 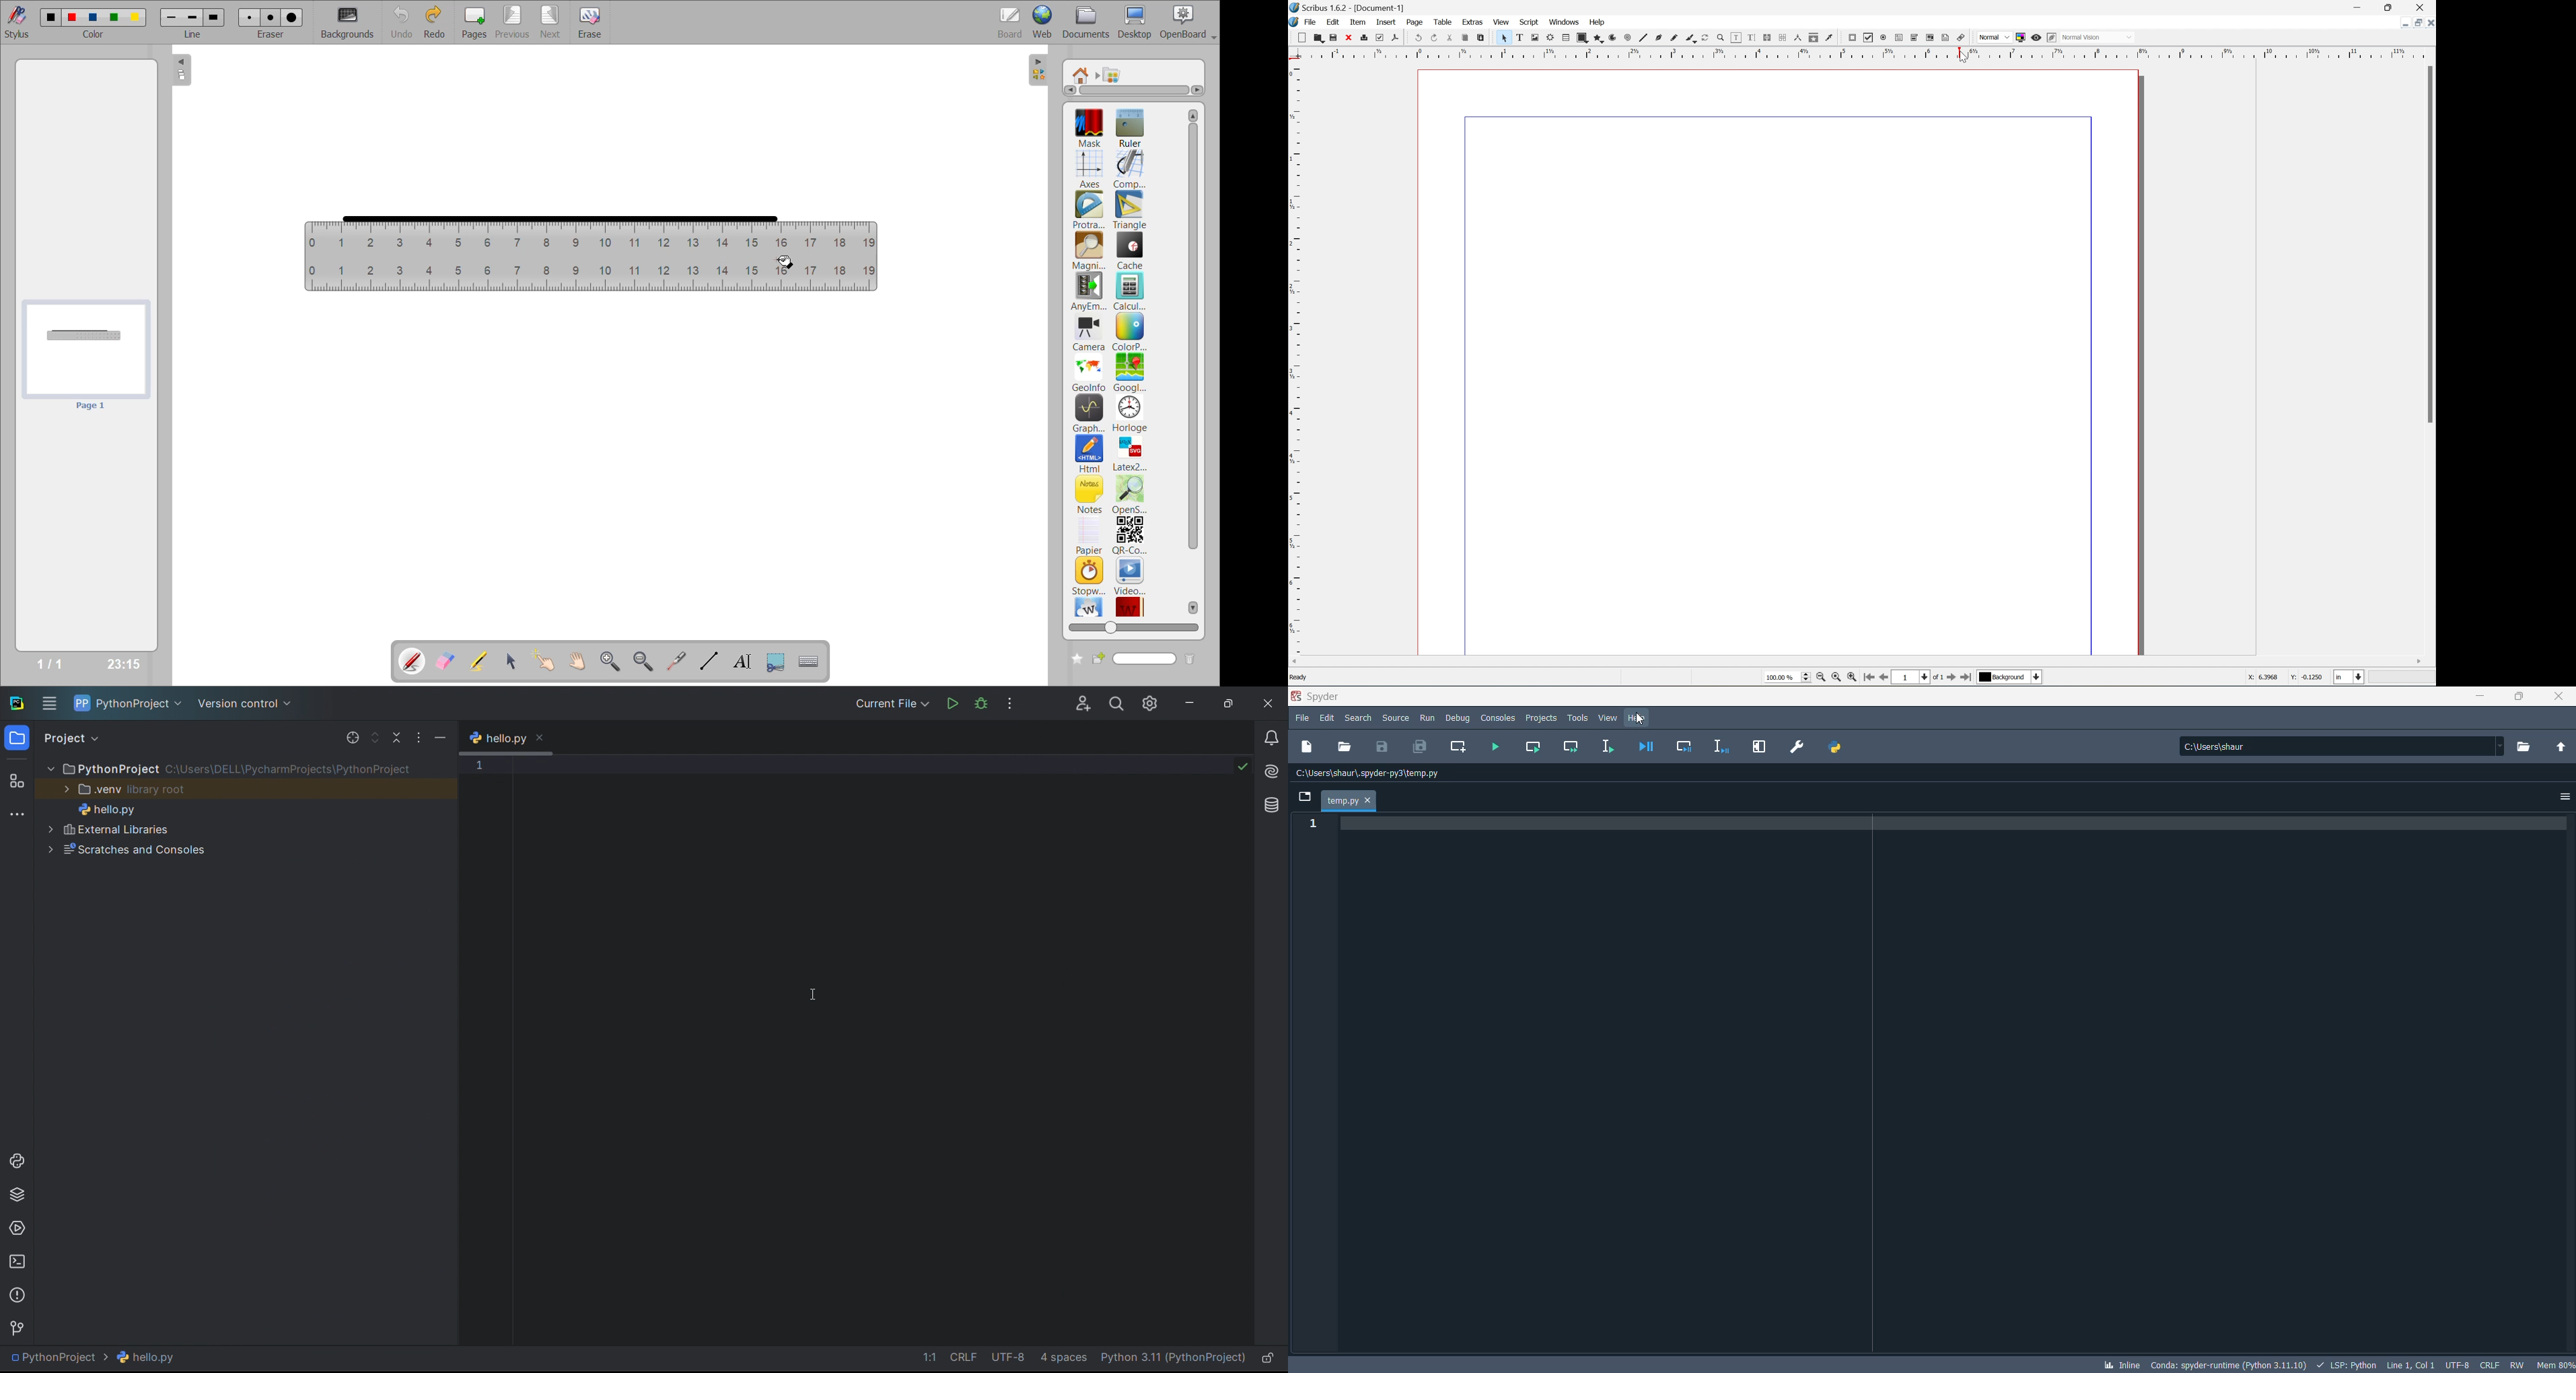 I want to click on hello.py, so click(x=132, y=807).